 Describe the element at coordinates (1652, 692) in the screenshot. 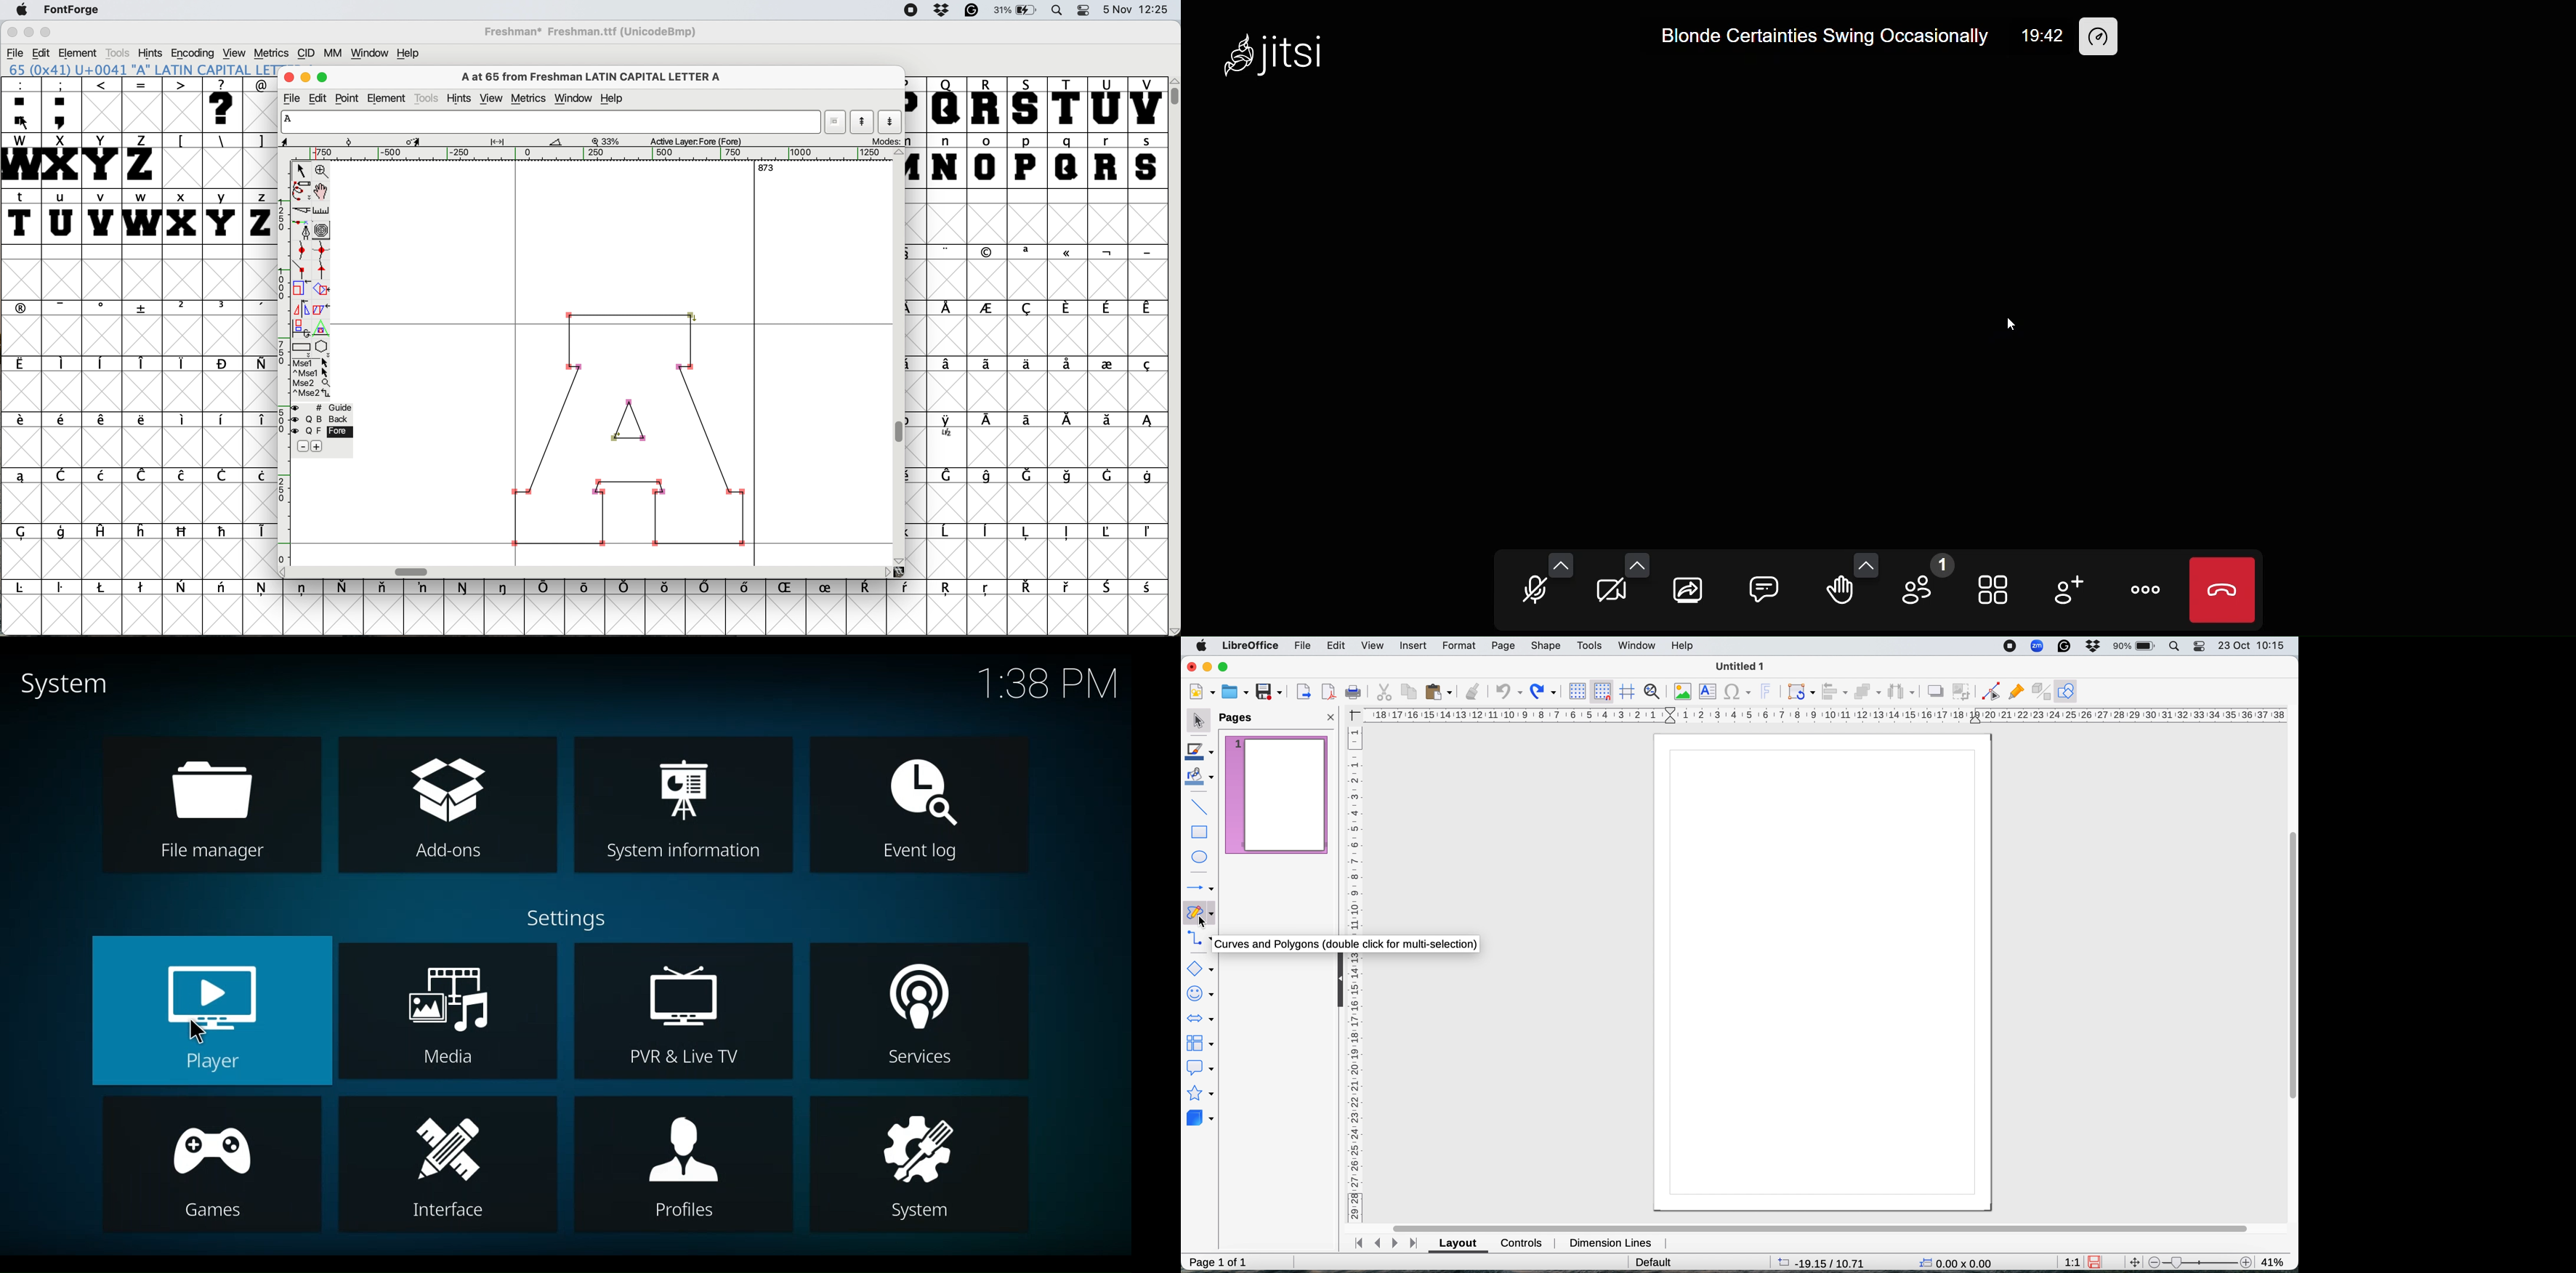

I see `zoom and pan` at that location.